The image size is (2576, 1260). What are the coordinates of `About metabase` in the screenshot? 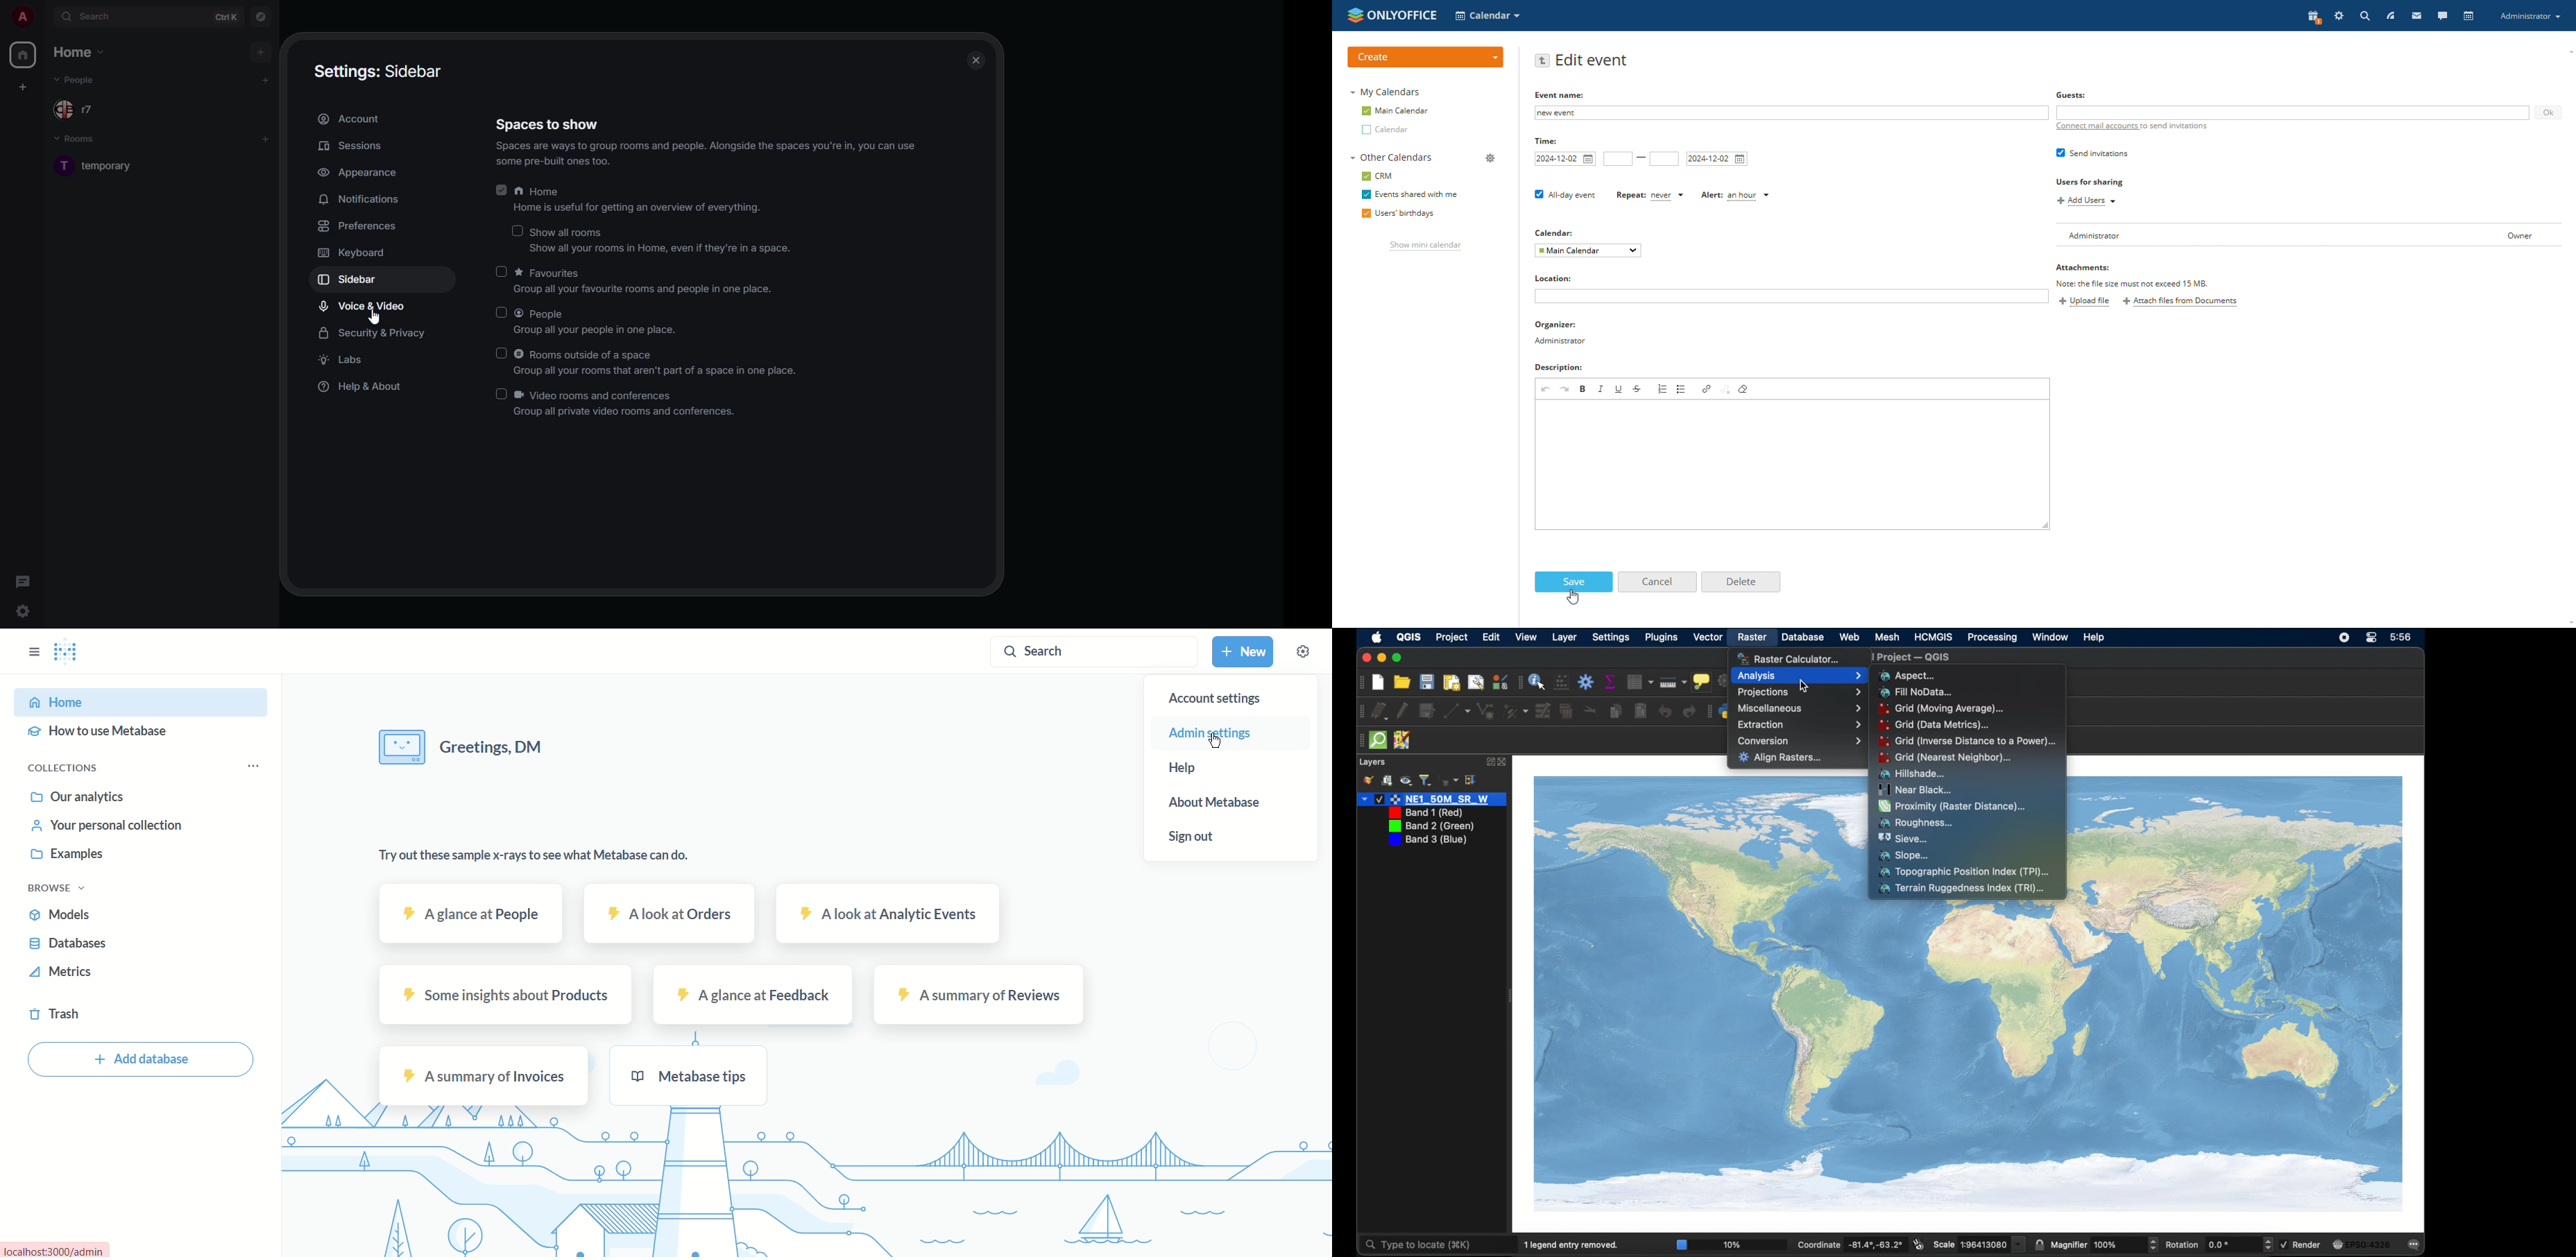 It's located at (1213, 802).